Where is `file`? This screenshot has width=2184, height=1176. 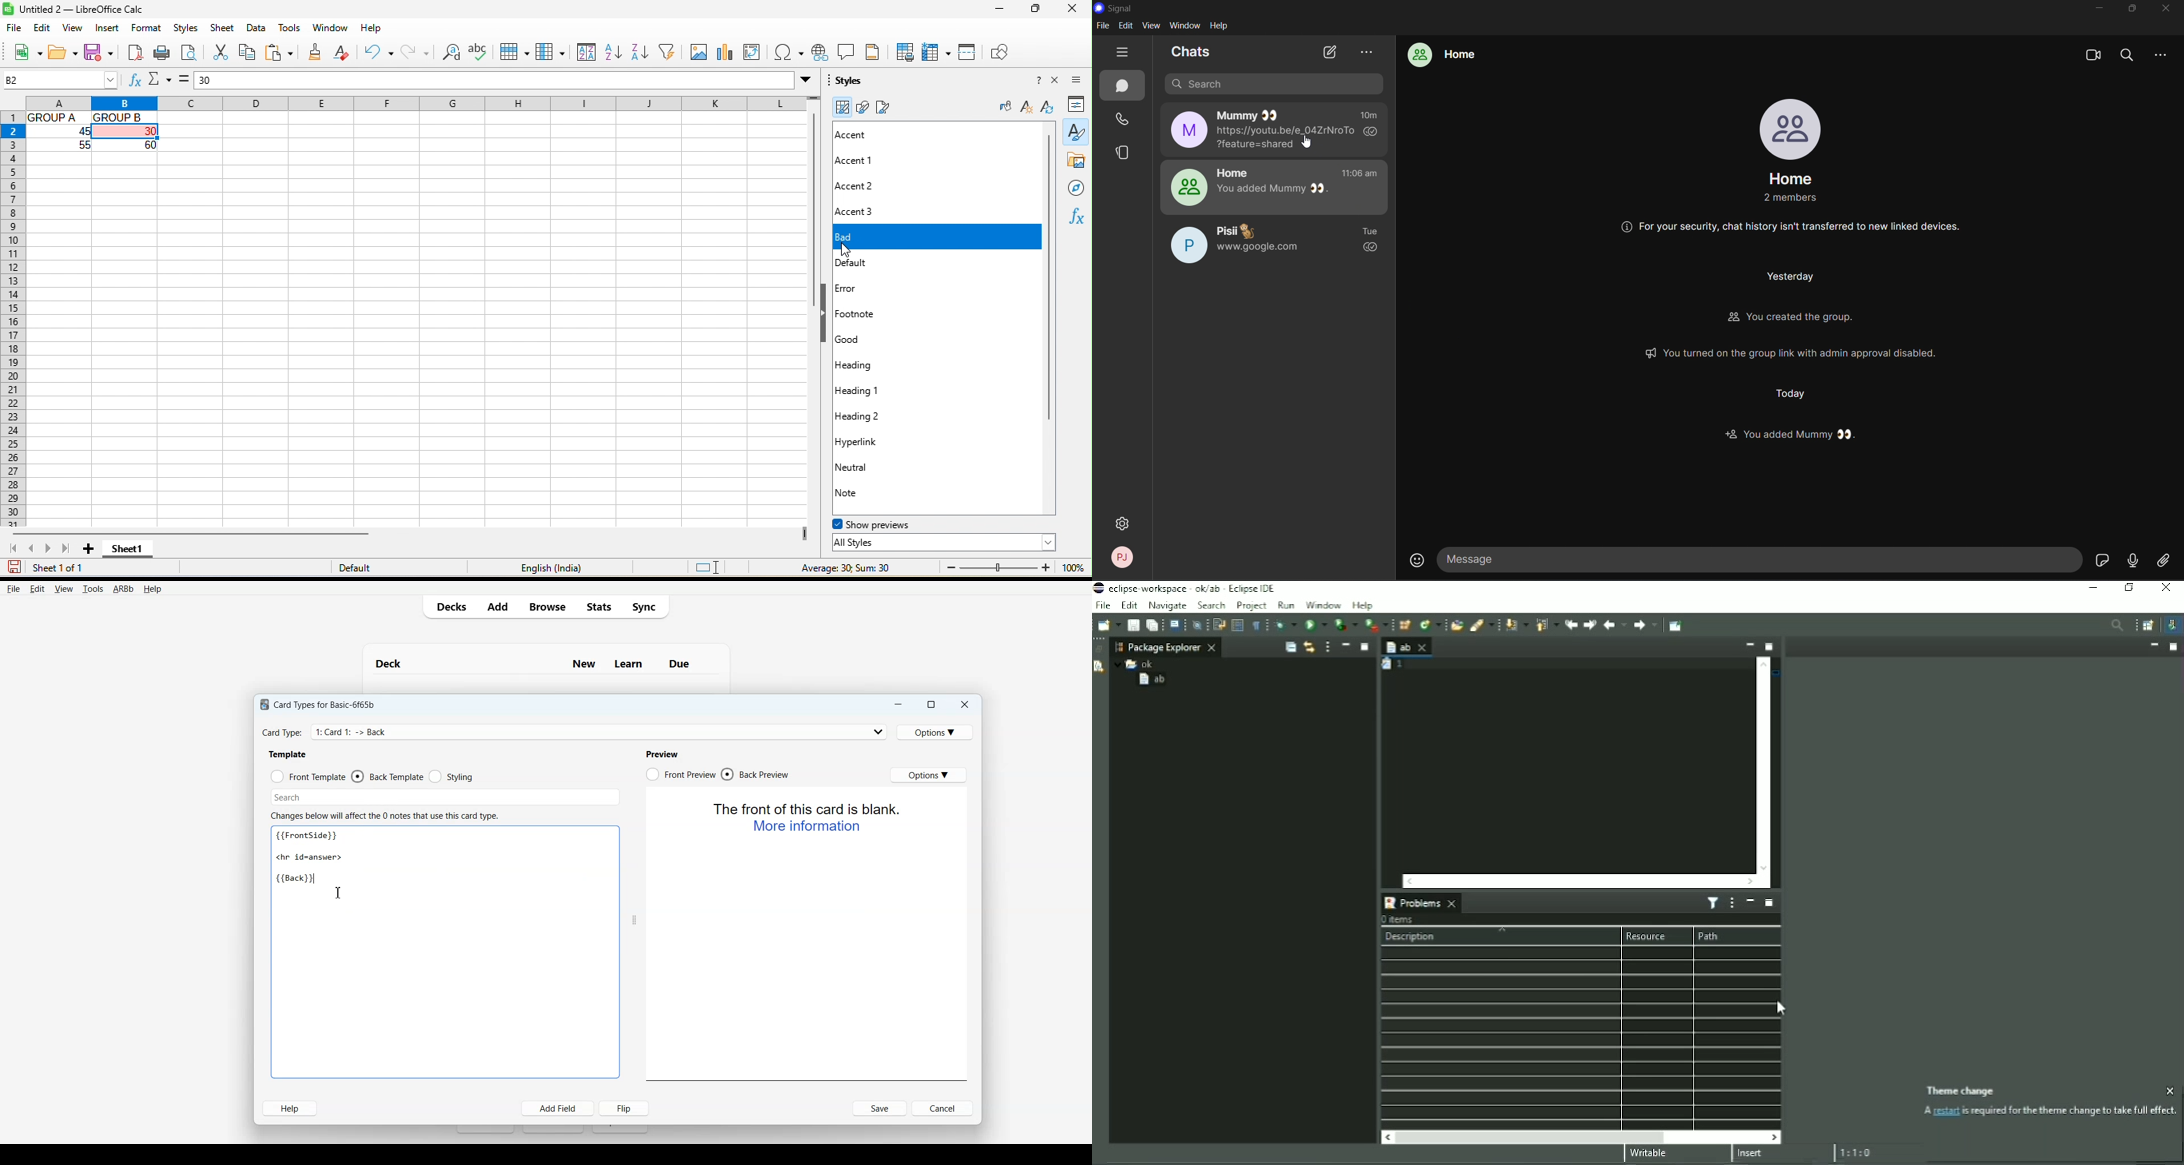
file is located at coordinates (14, 29).